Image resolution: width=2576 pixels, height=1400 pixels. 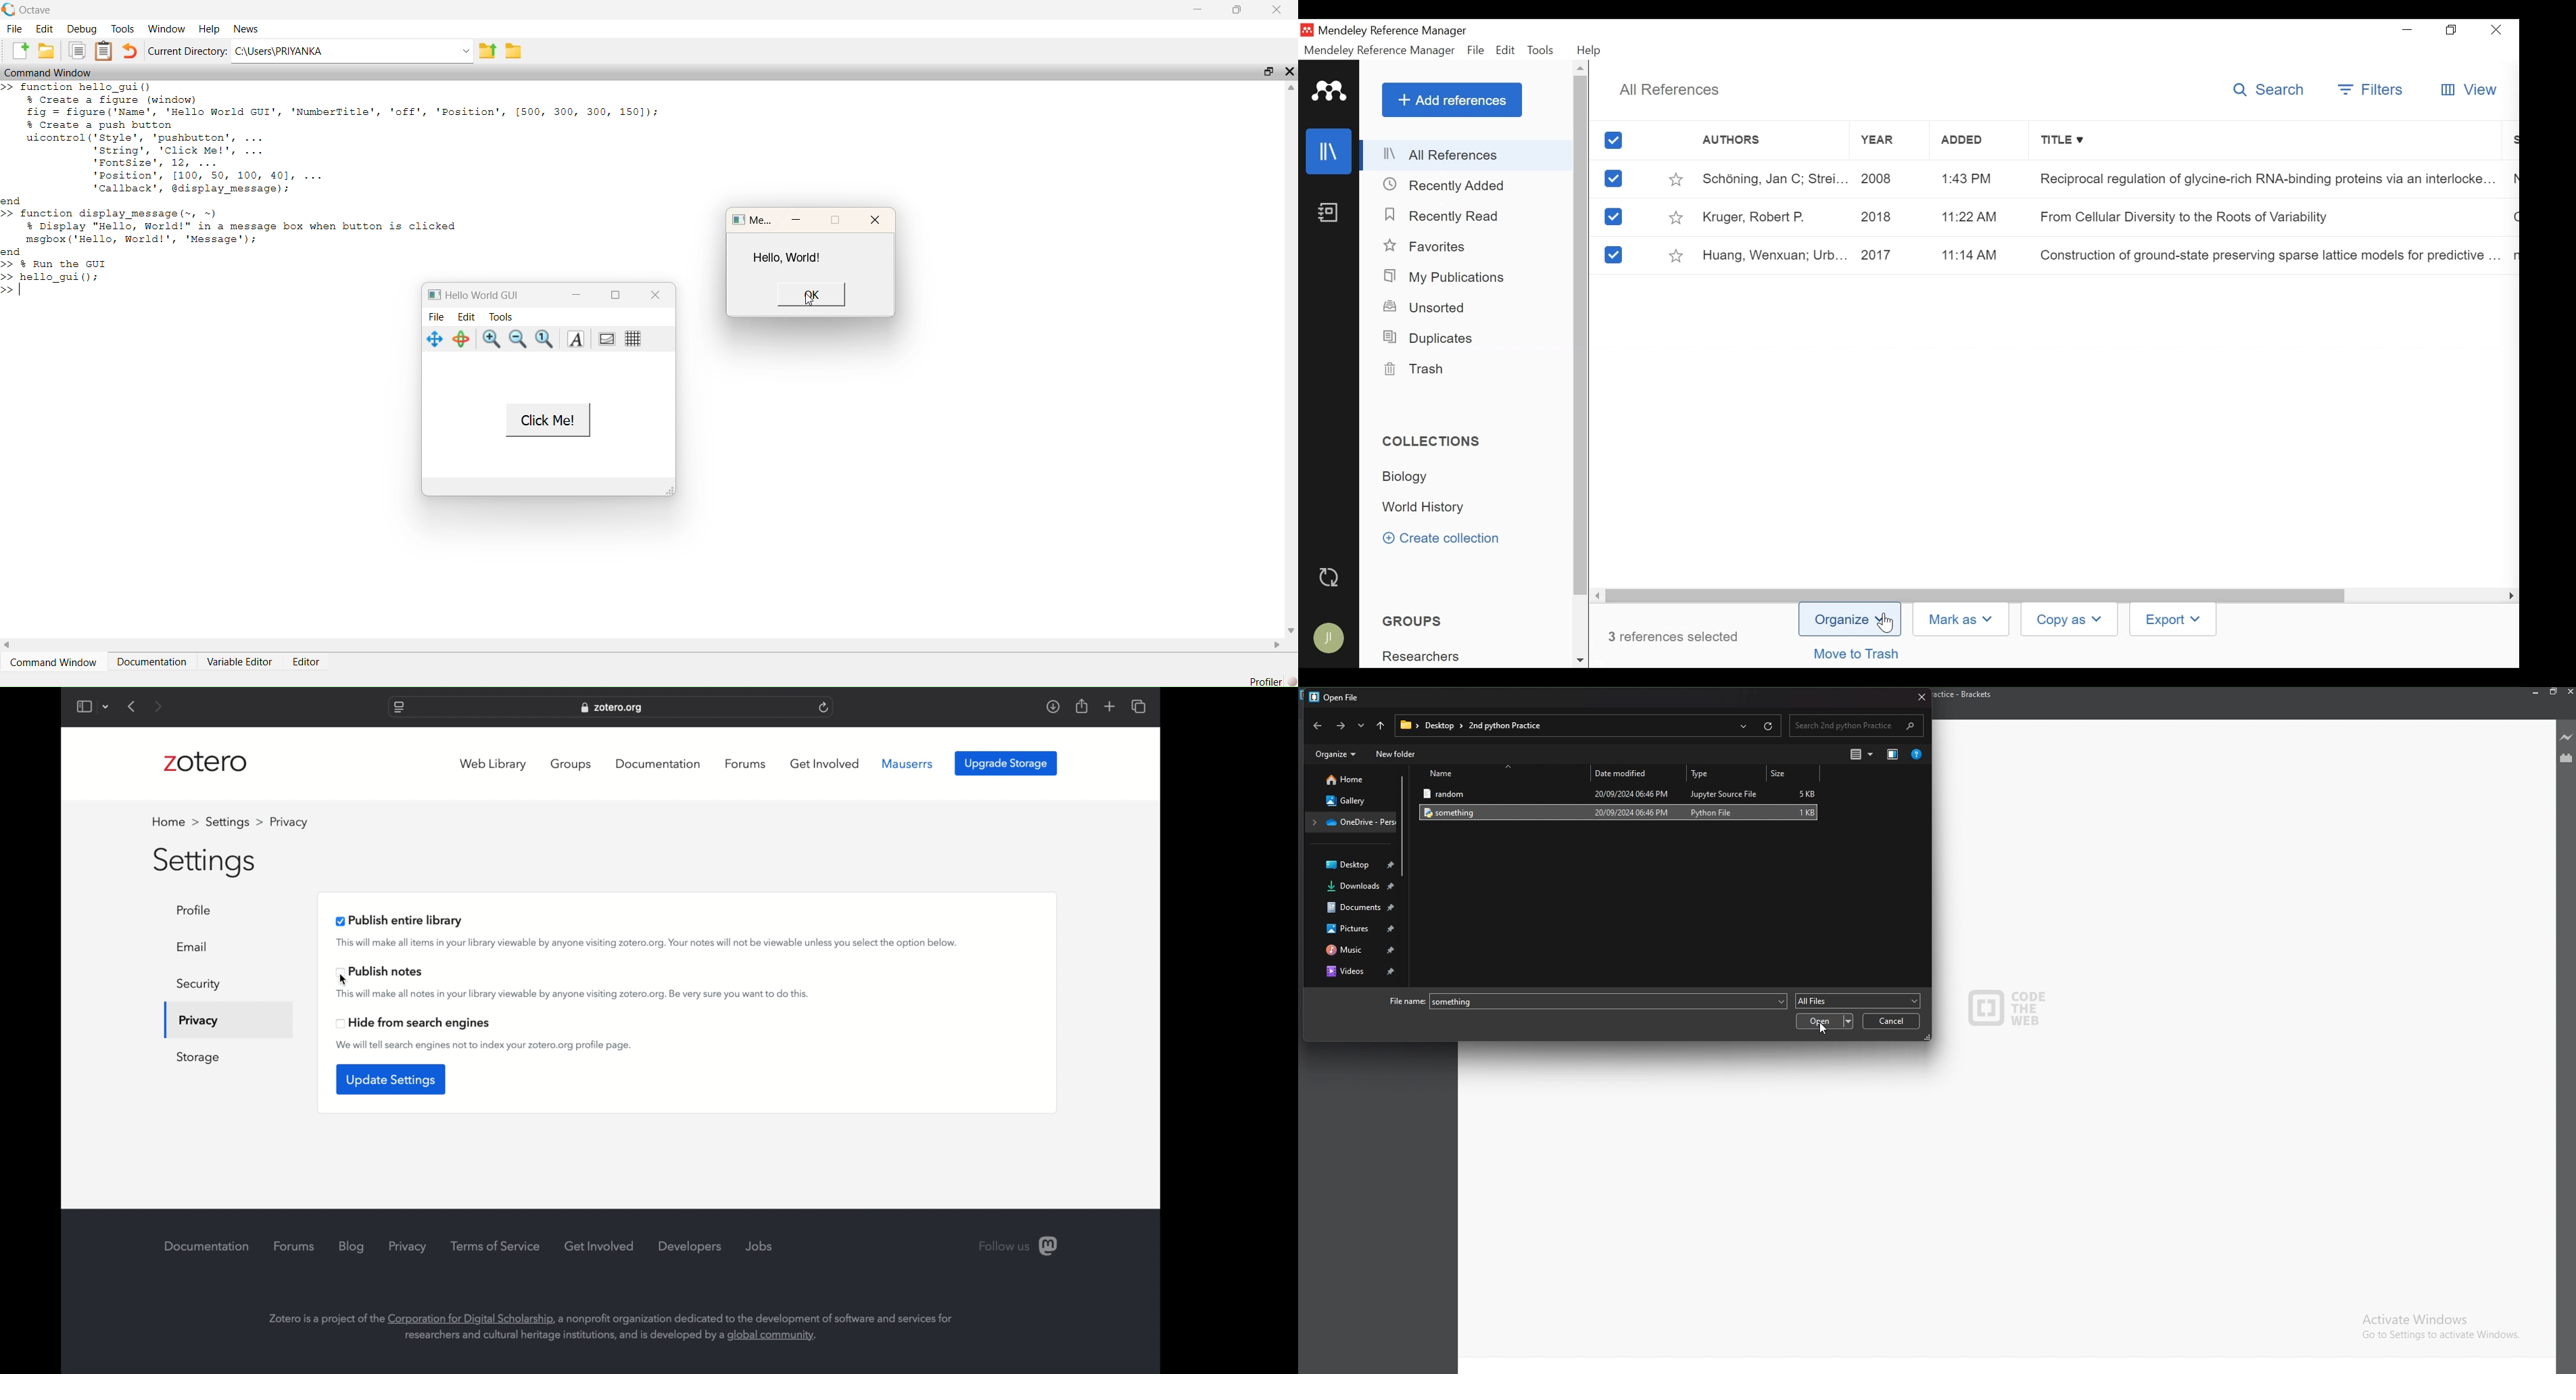 What do you see at coordinates (2272, 92) in the screenshot?
I see `Search` at bounding box center [2272, 92].